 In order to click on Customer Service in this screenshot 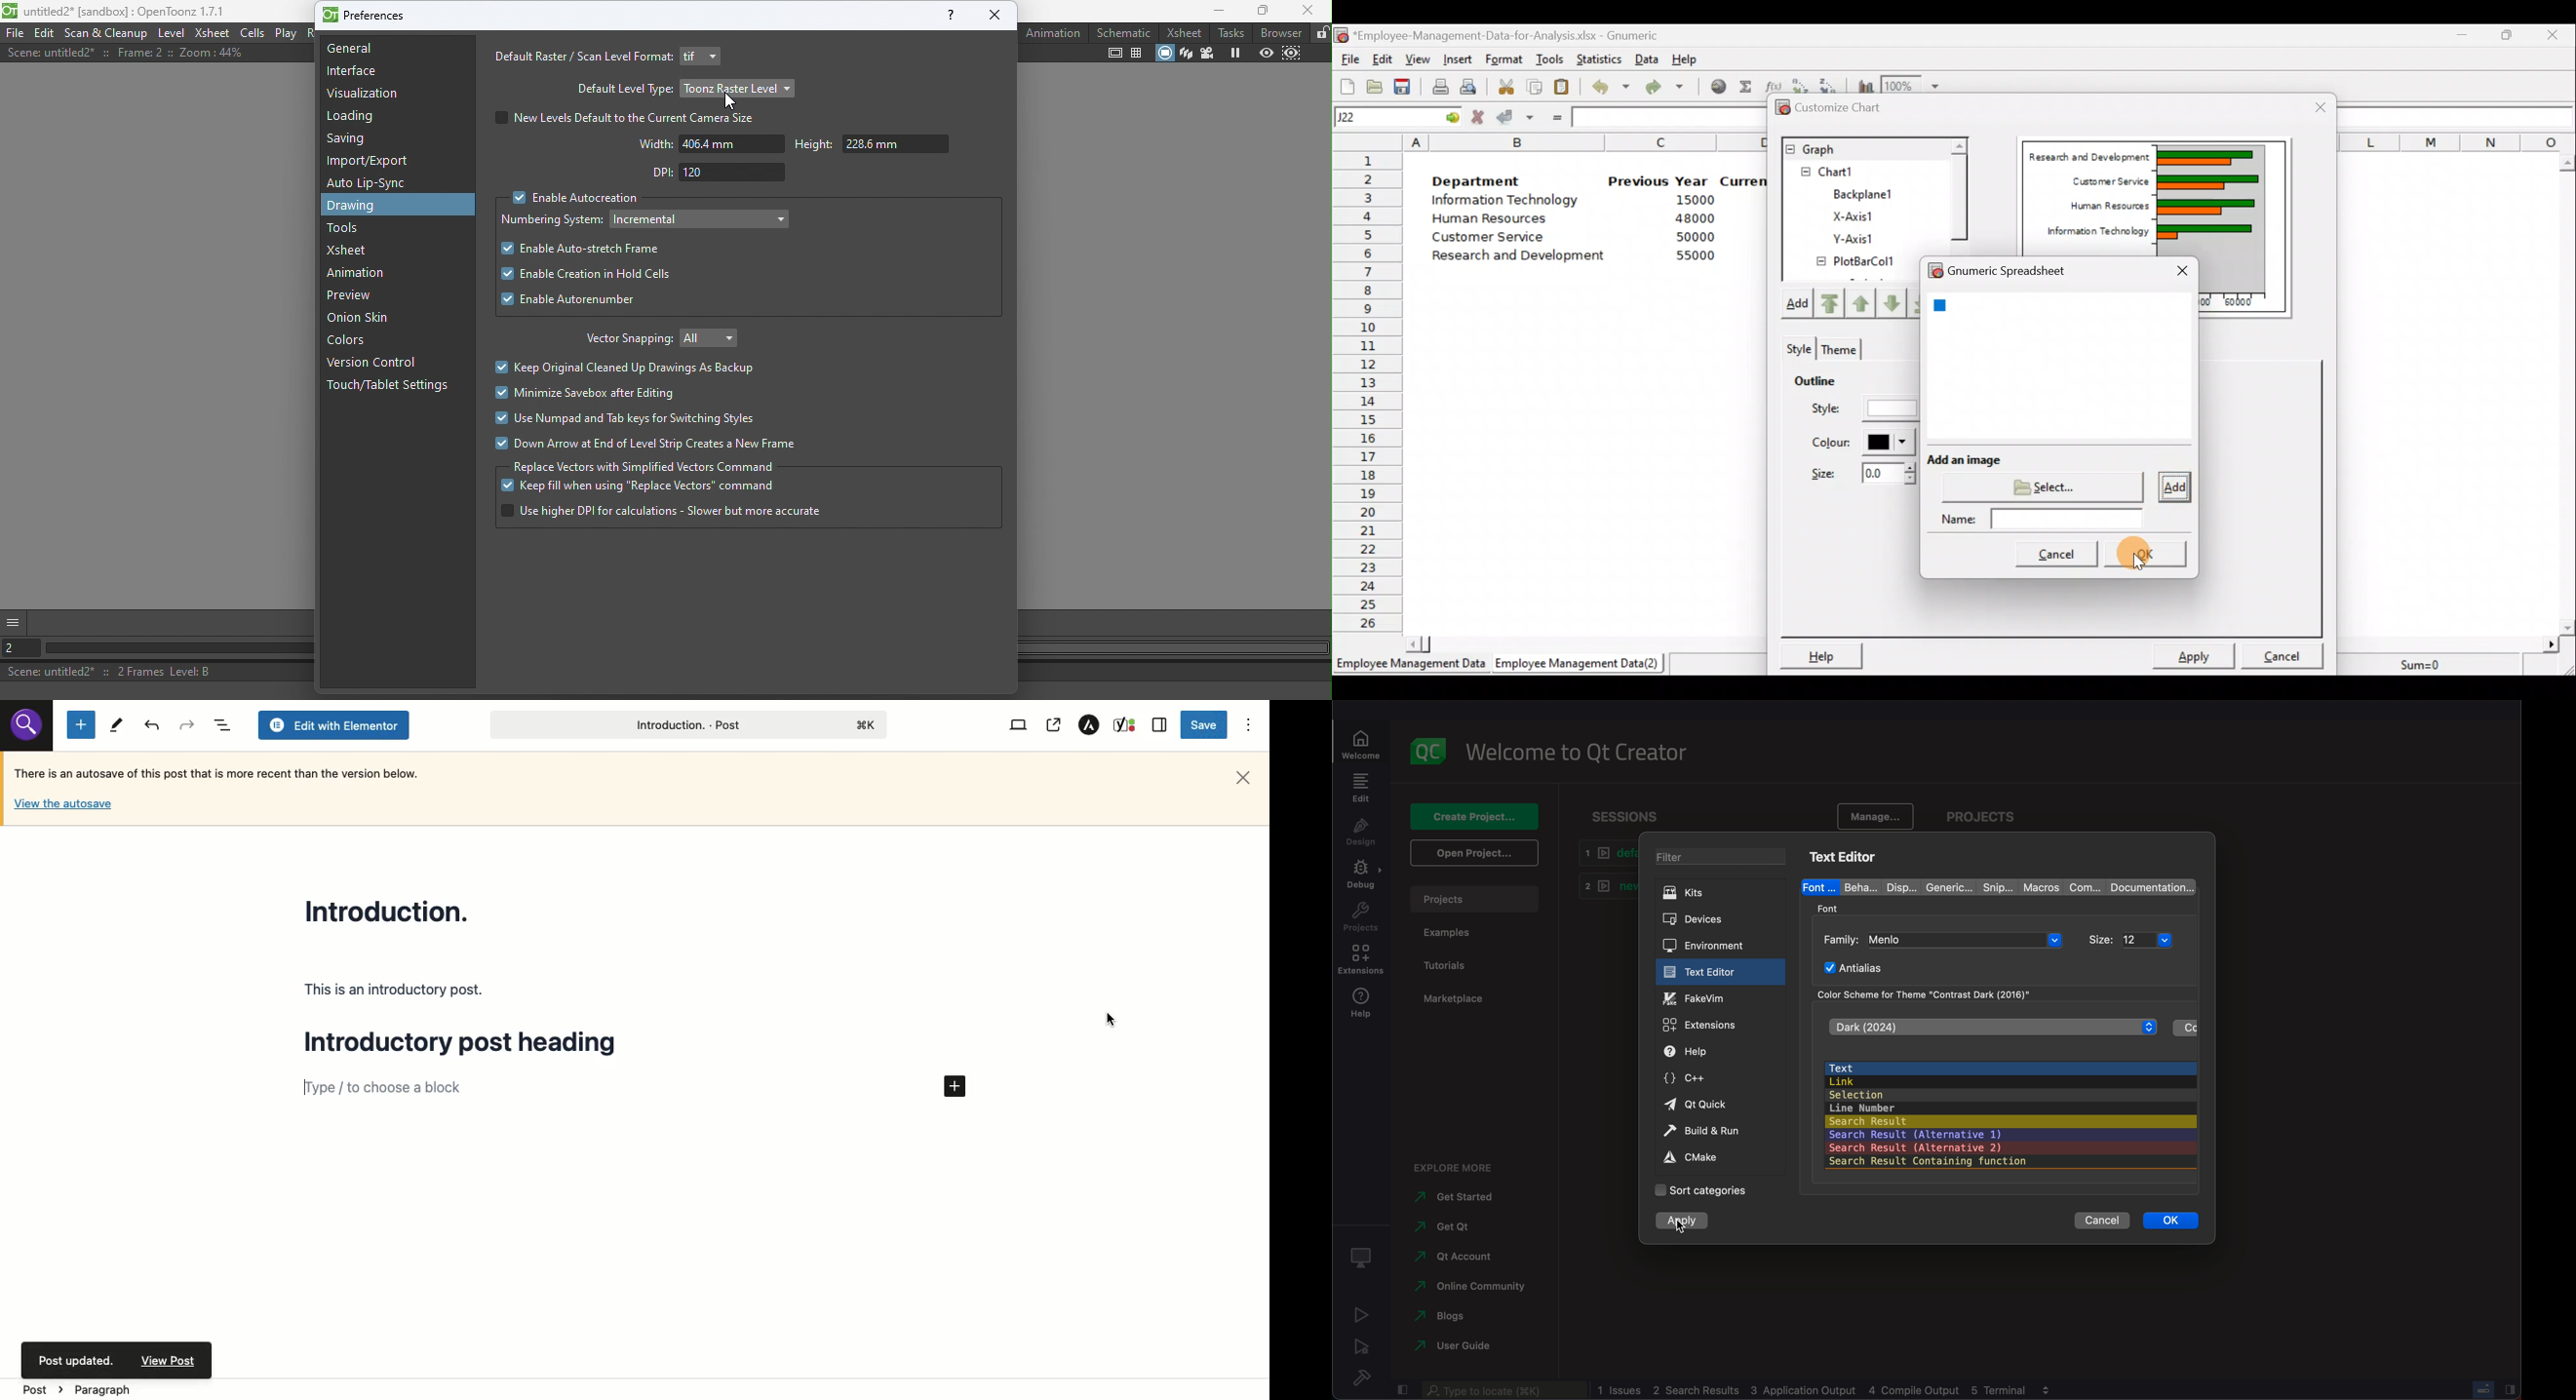, I will do `click(2105, 181)`.